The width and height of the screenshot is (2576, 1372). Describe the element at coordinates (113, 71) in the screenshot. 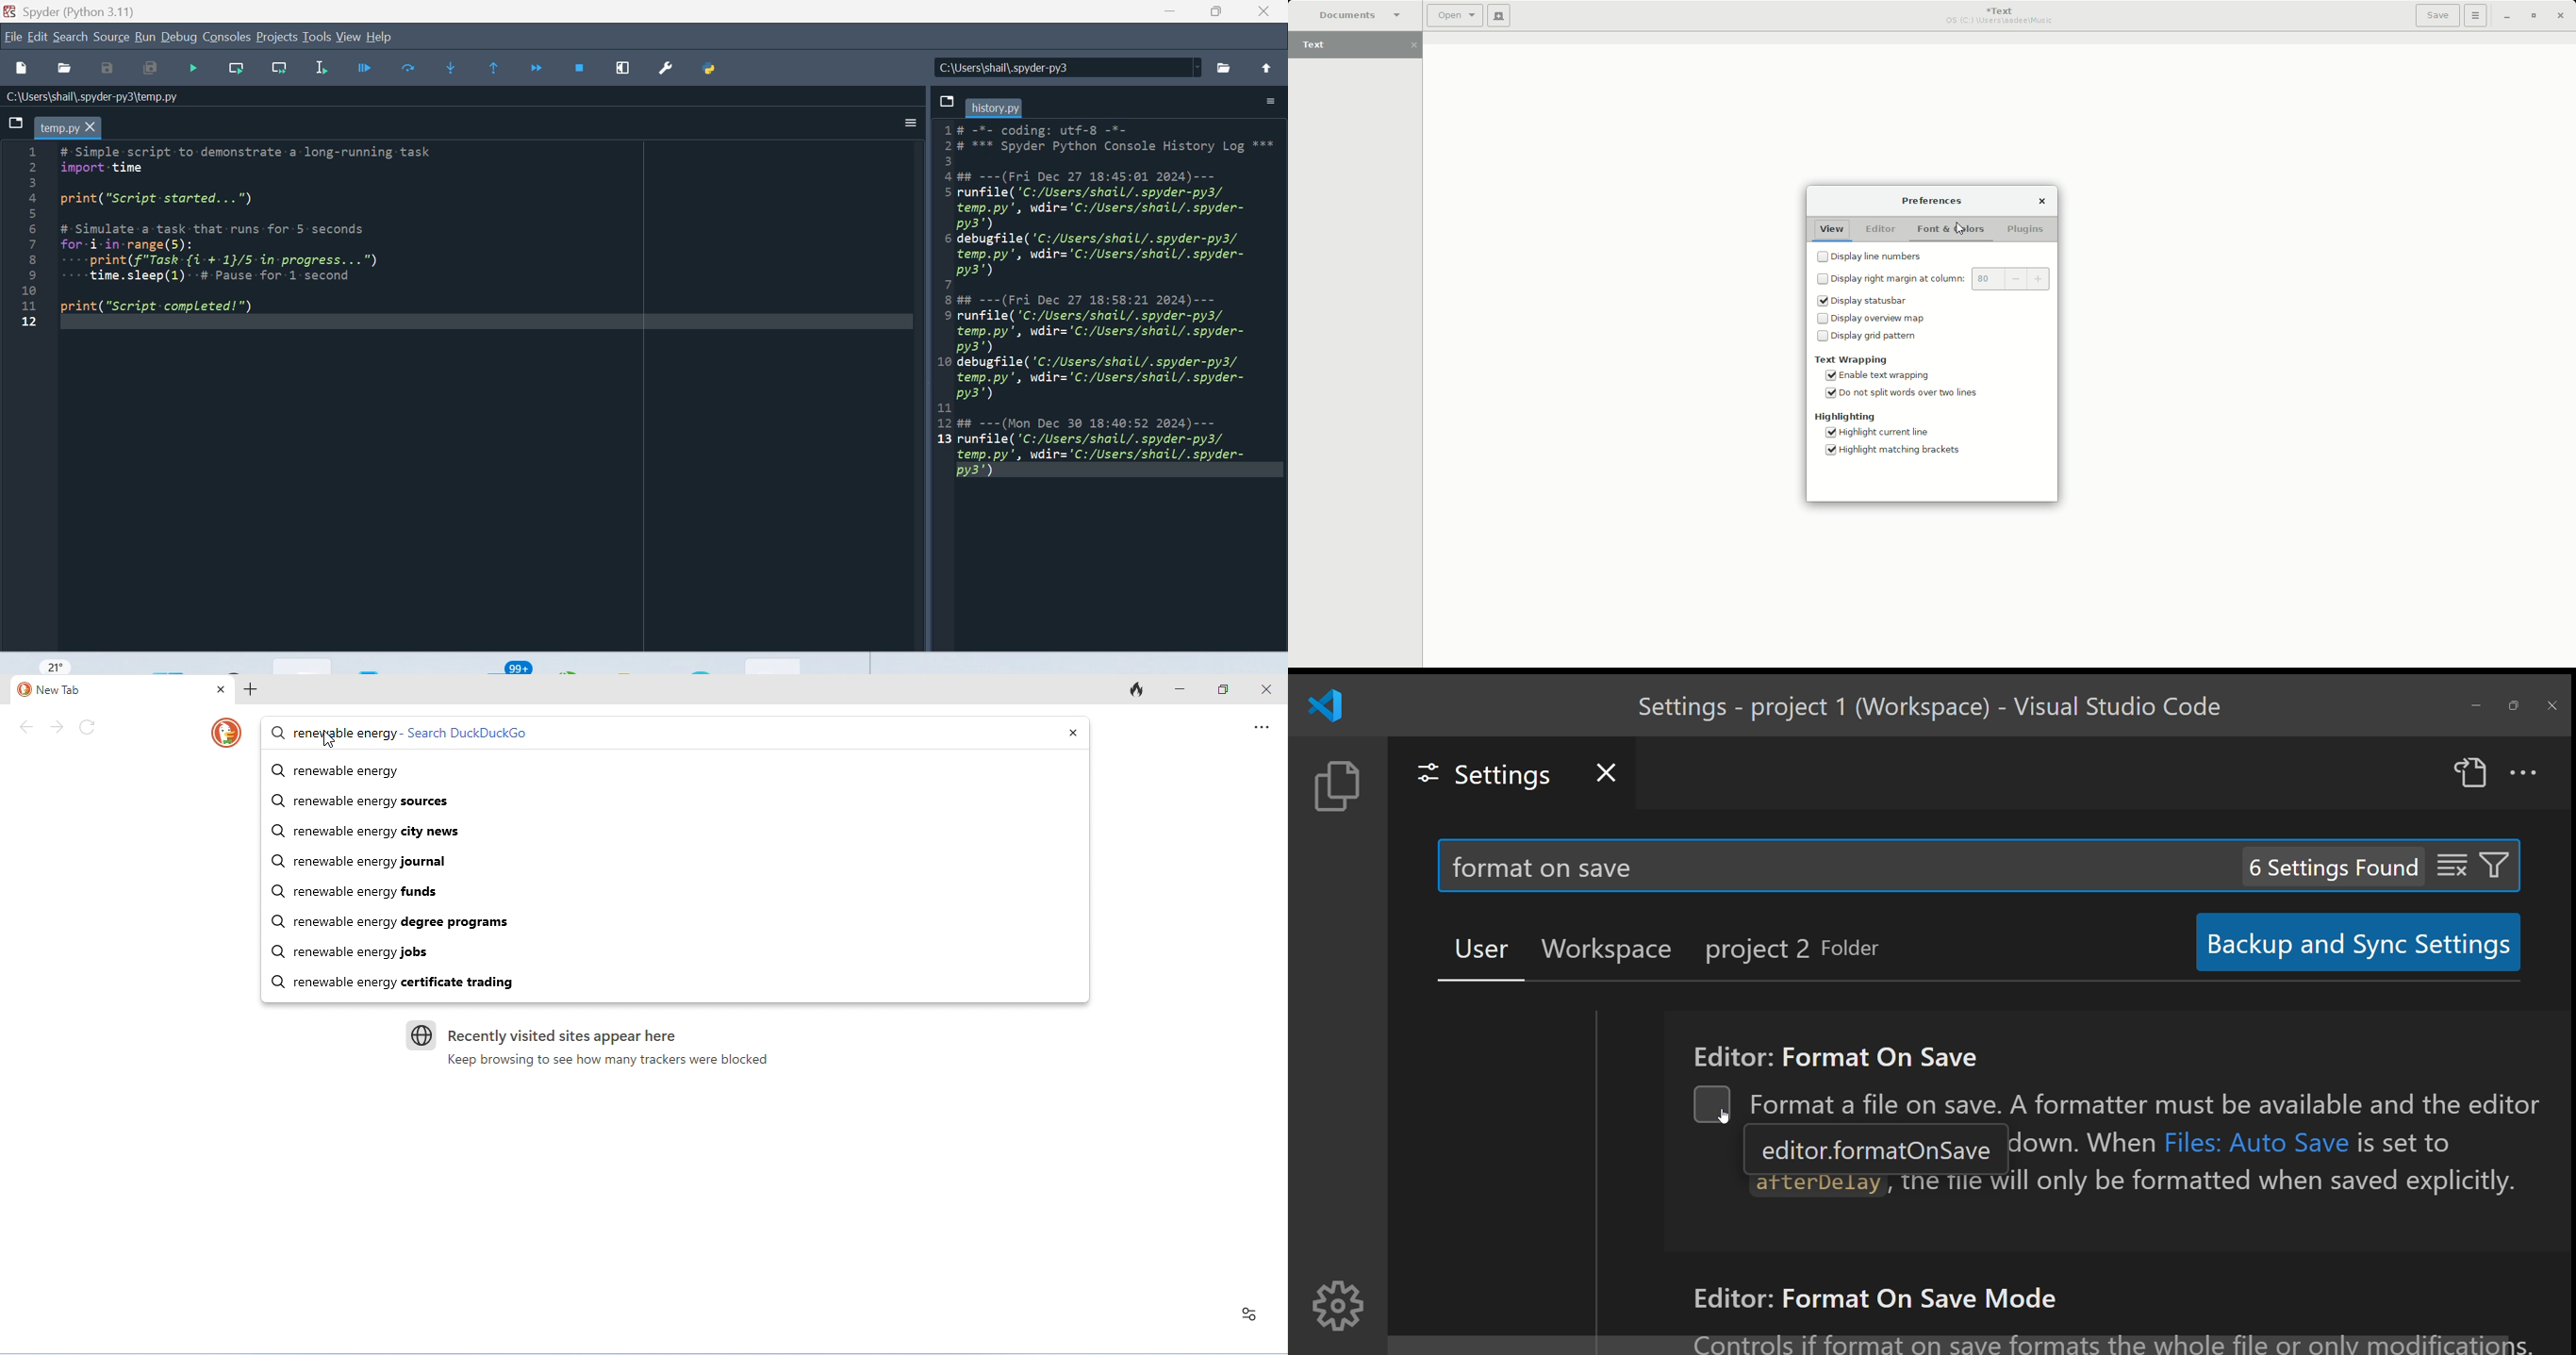

I see `Save as` at that location.